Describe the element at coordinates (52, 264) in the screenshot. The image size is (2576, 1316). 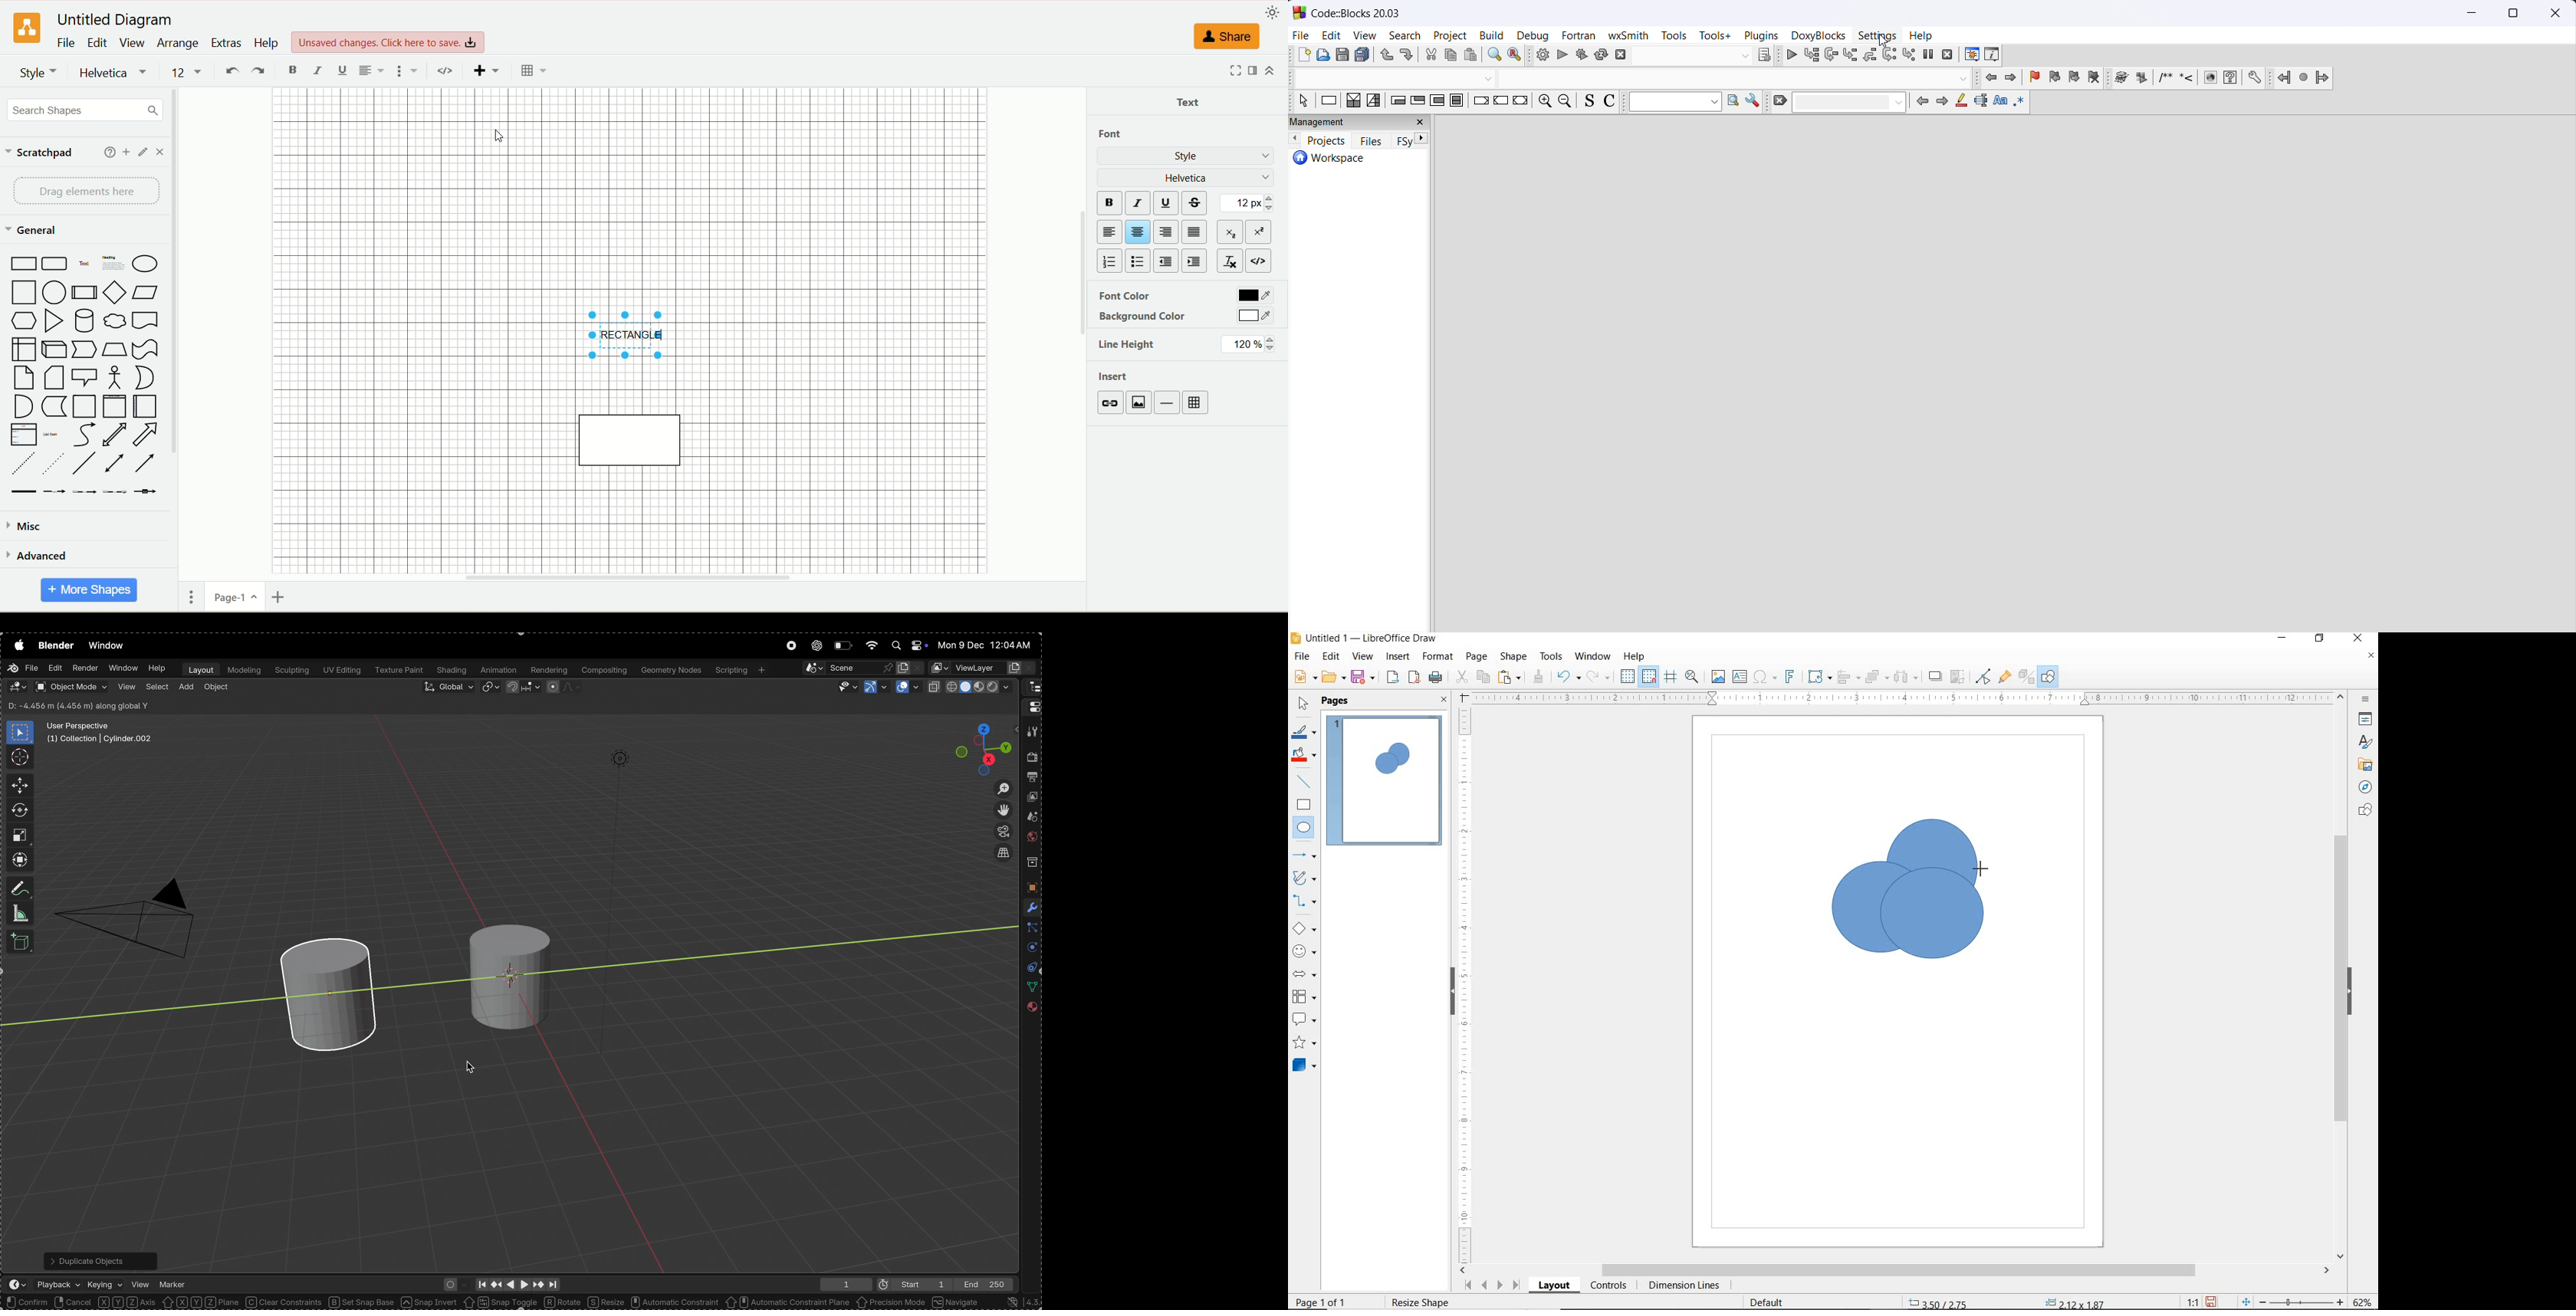
I see `rounded rectangle` at that location.